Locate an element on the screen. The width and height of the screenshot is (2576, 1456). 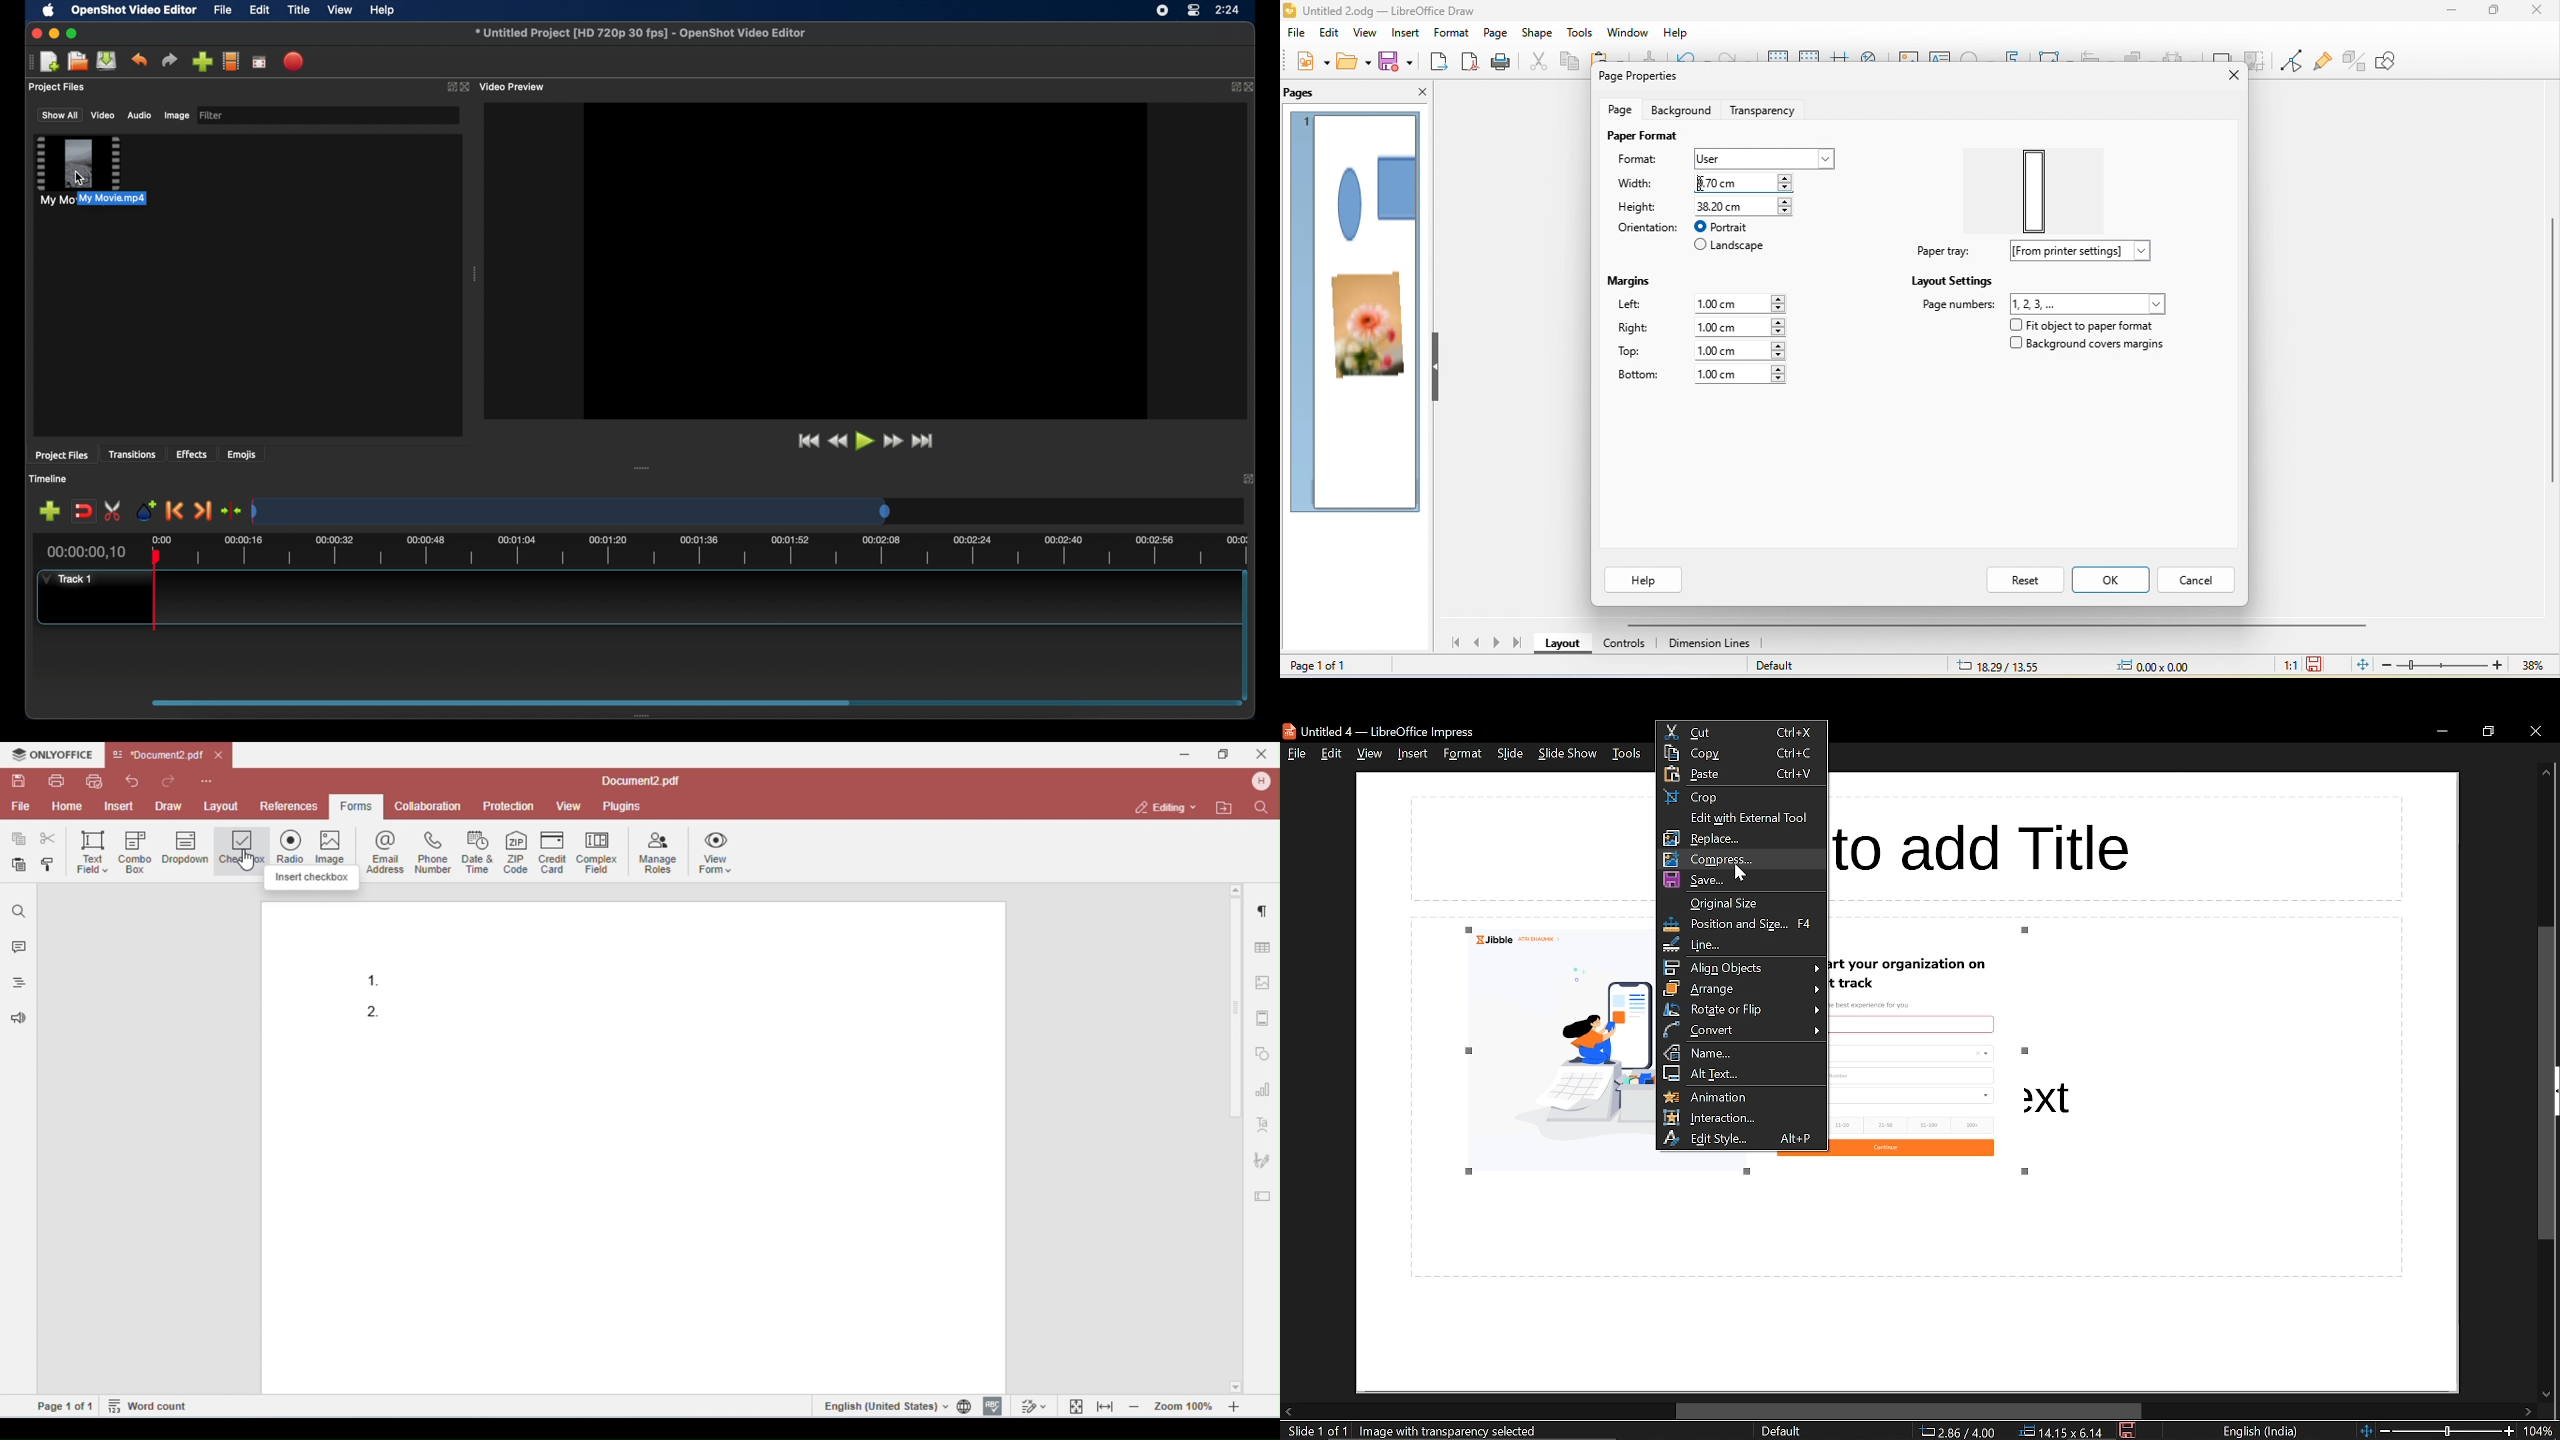
zoom is located at coordinates (2465, 666).